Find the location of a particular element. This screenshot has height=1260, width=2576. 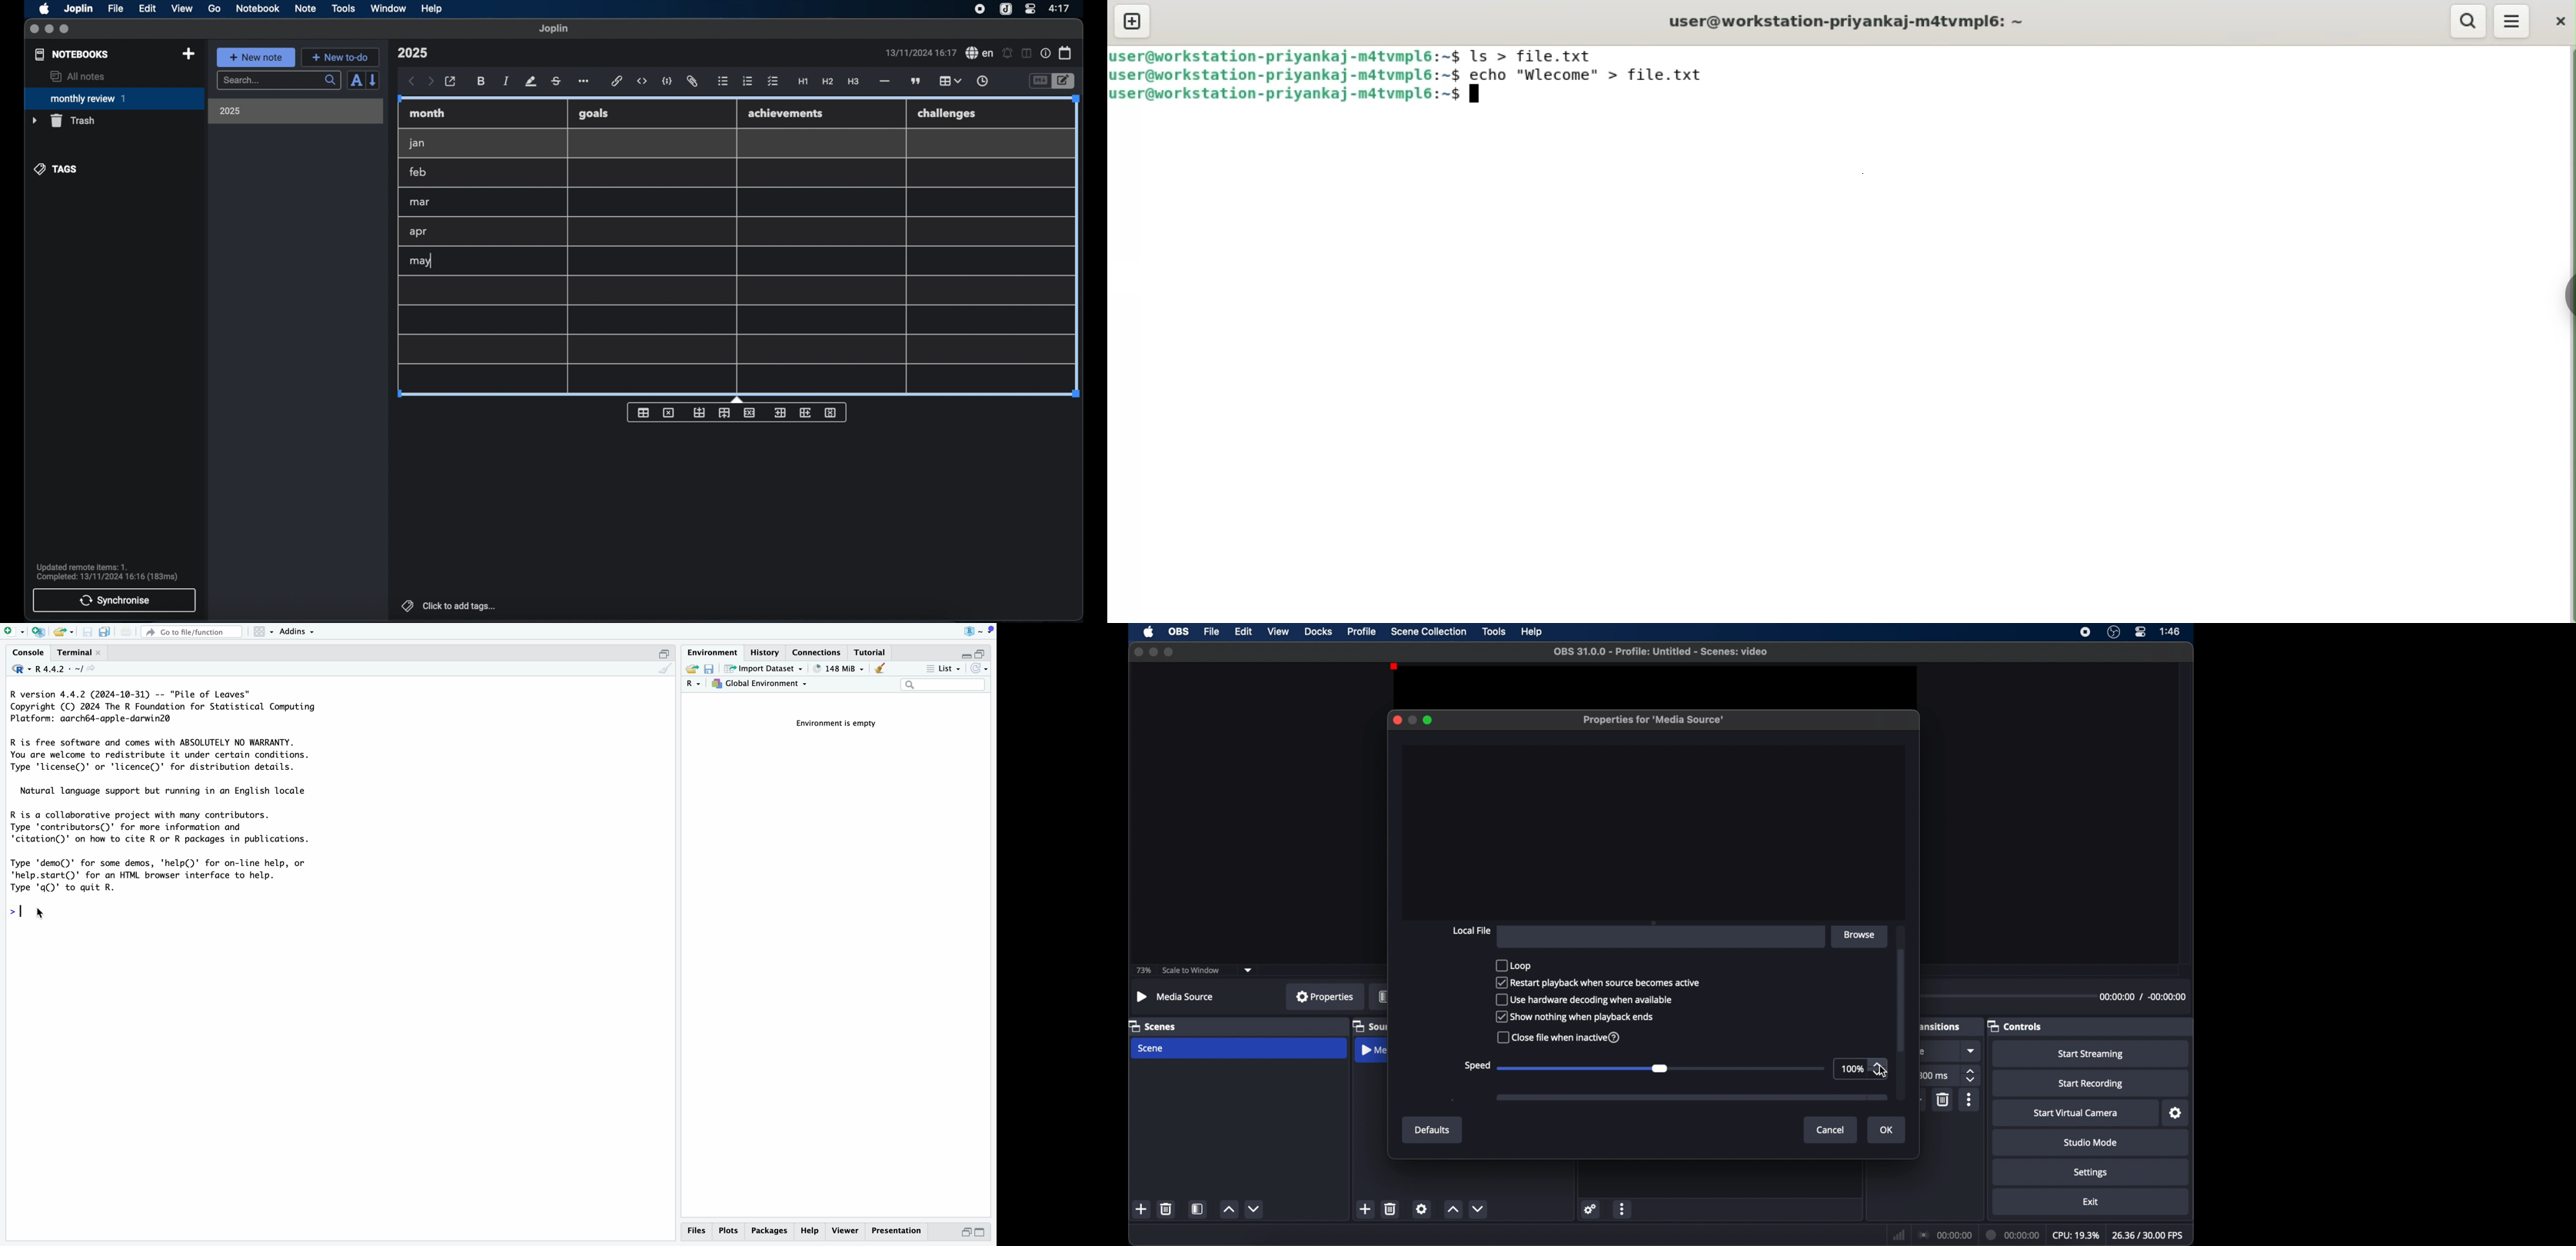

terminal is located at coordinates (72, 650).